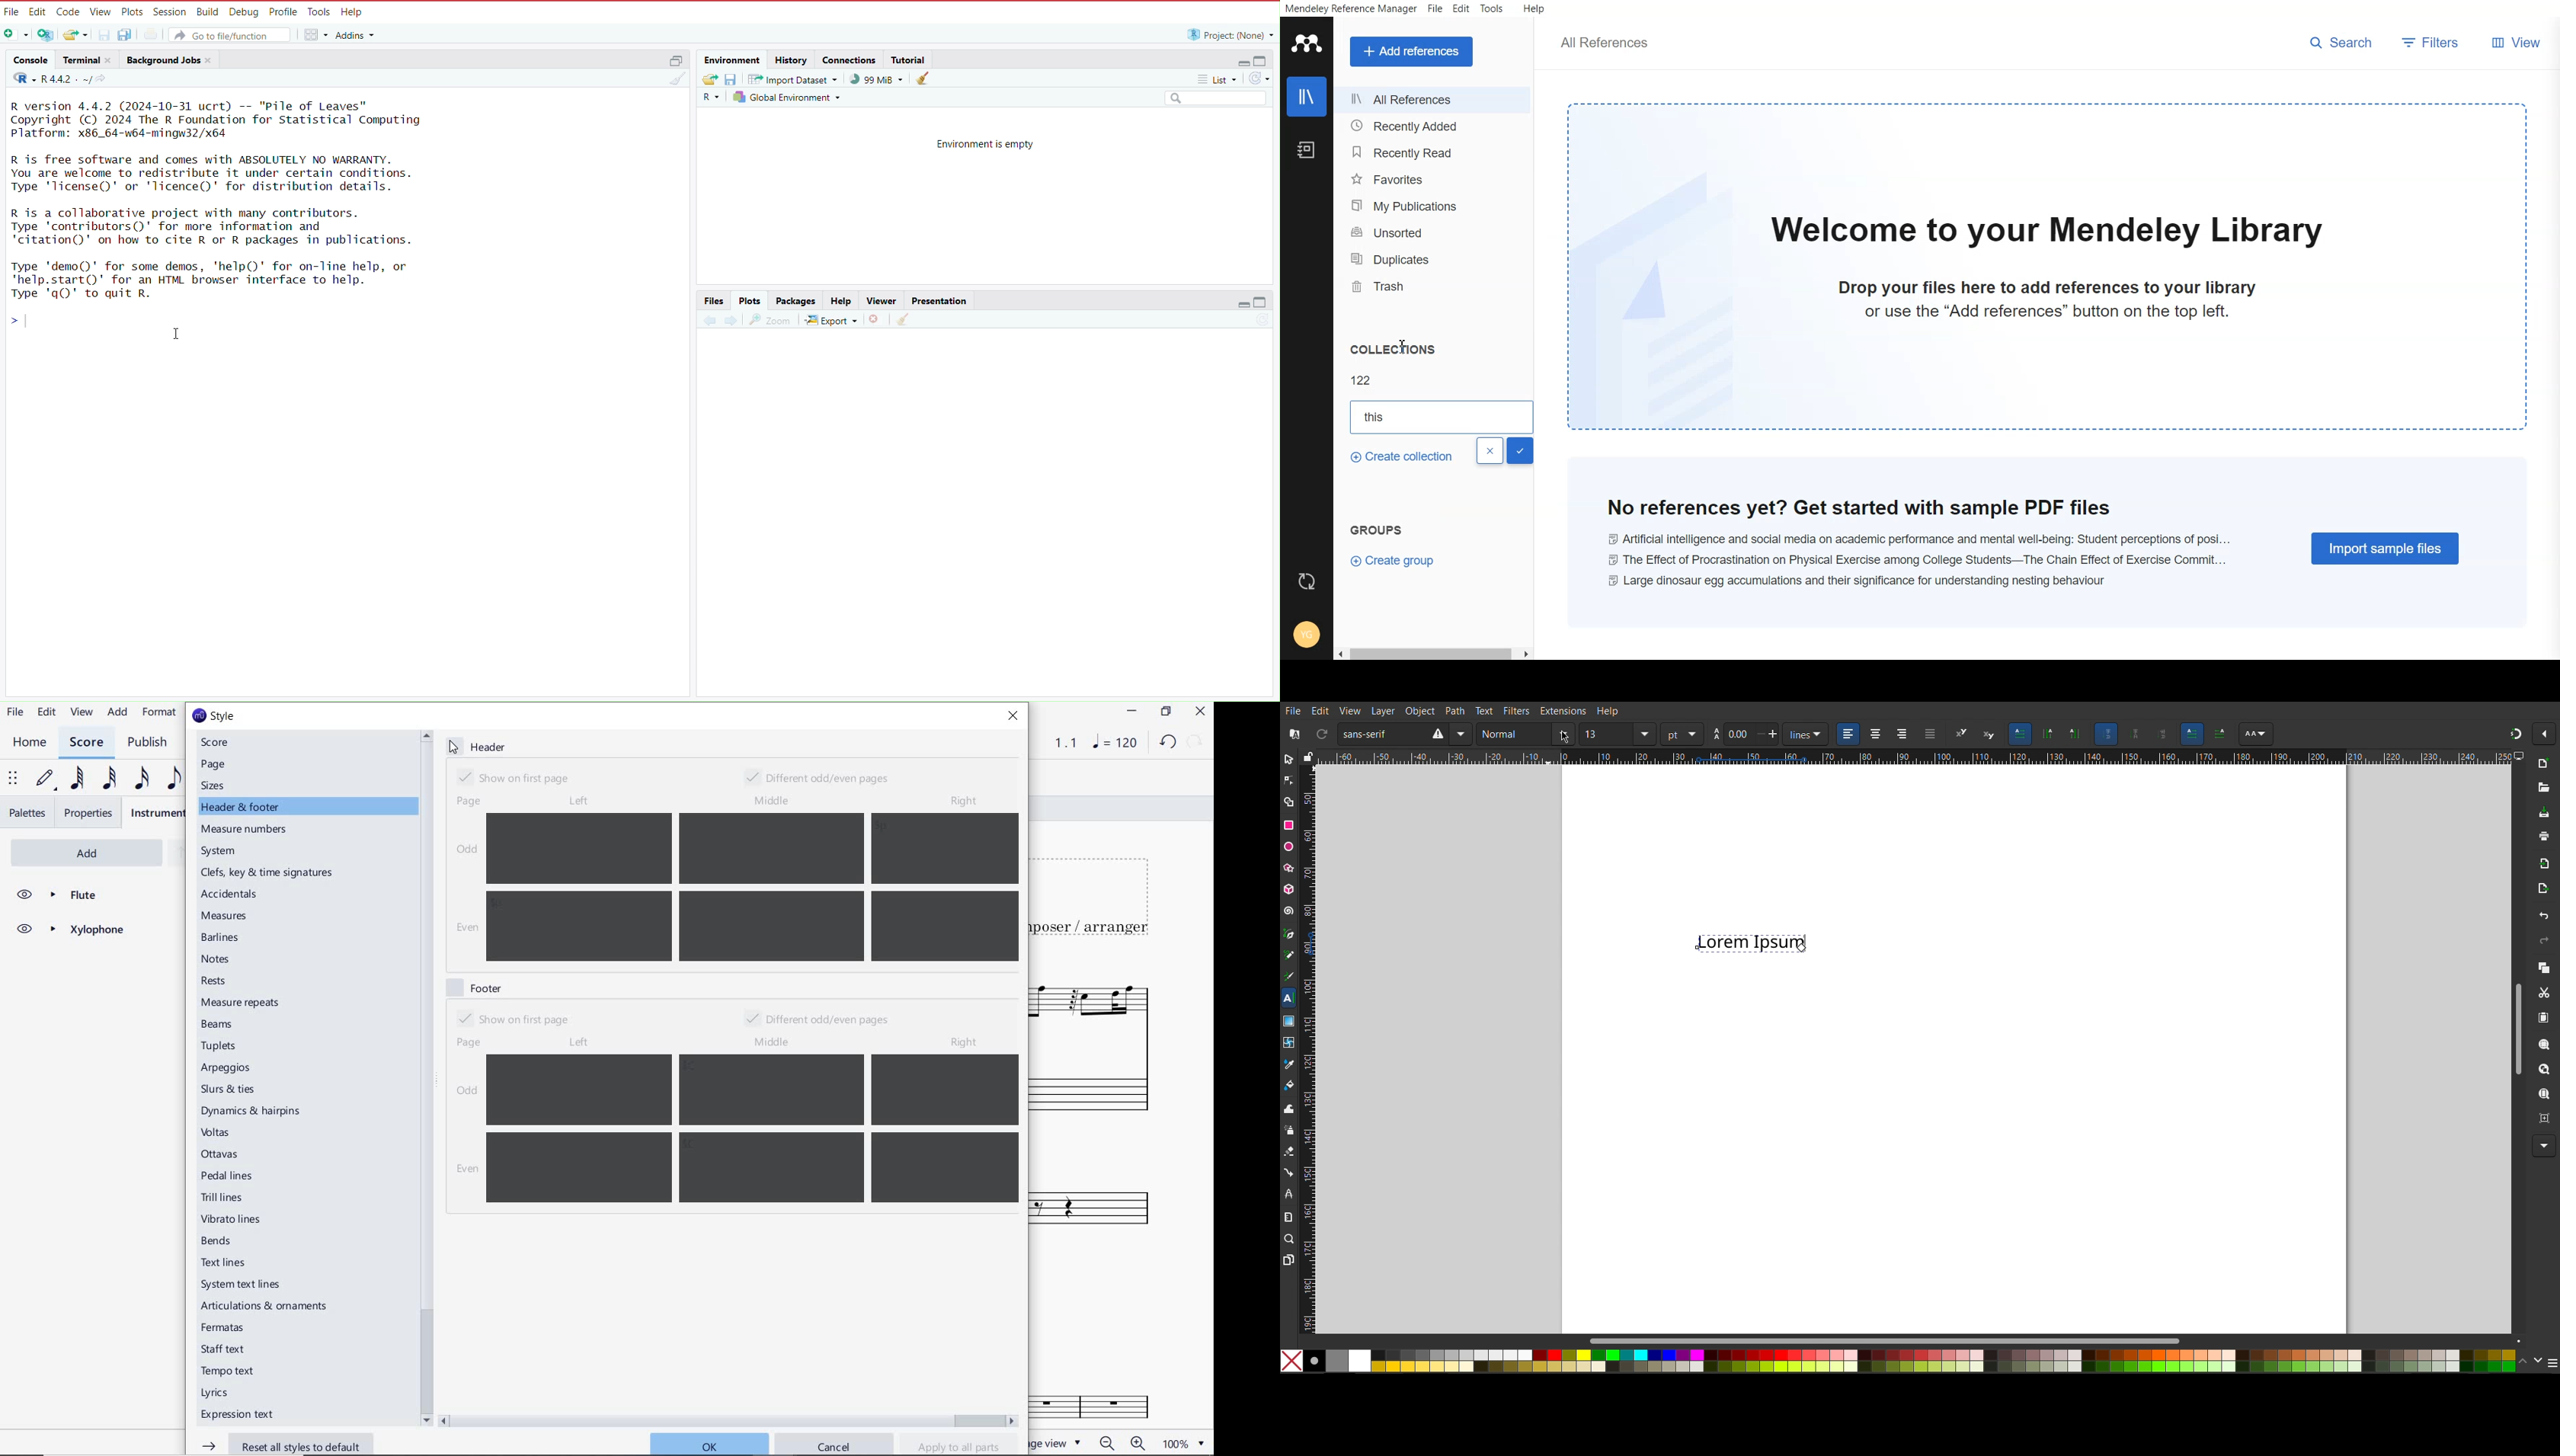  Describe the element at coordinates (219, 119) in the screenshot. I see `R version 4.4.2 (2024-10-31 ucrt) -- "Pile of Leaves"
Copyright (C) 2024 The R Foundation for Statistical Computing
Platform: x86_64-w64-mingw32/x64` at that location.